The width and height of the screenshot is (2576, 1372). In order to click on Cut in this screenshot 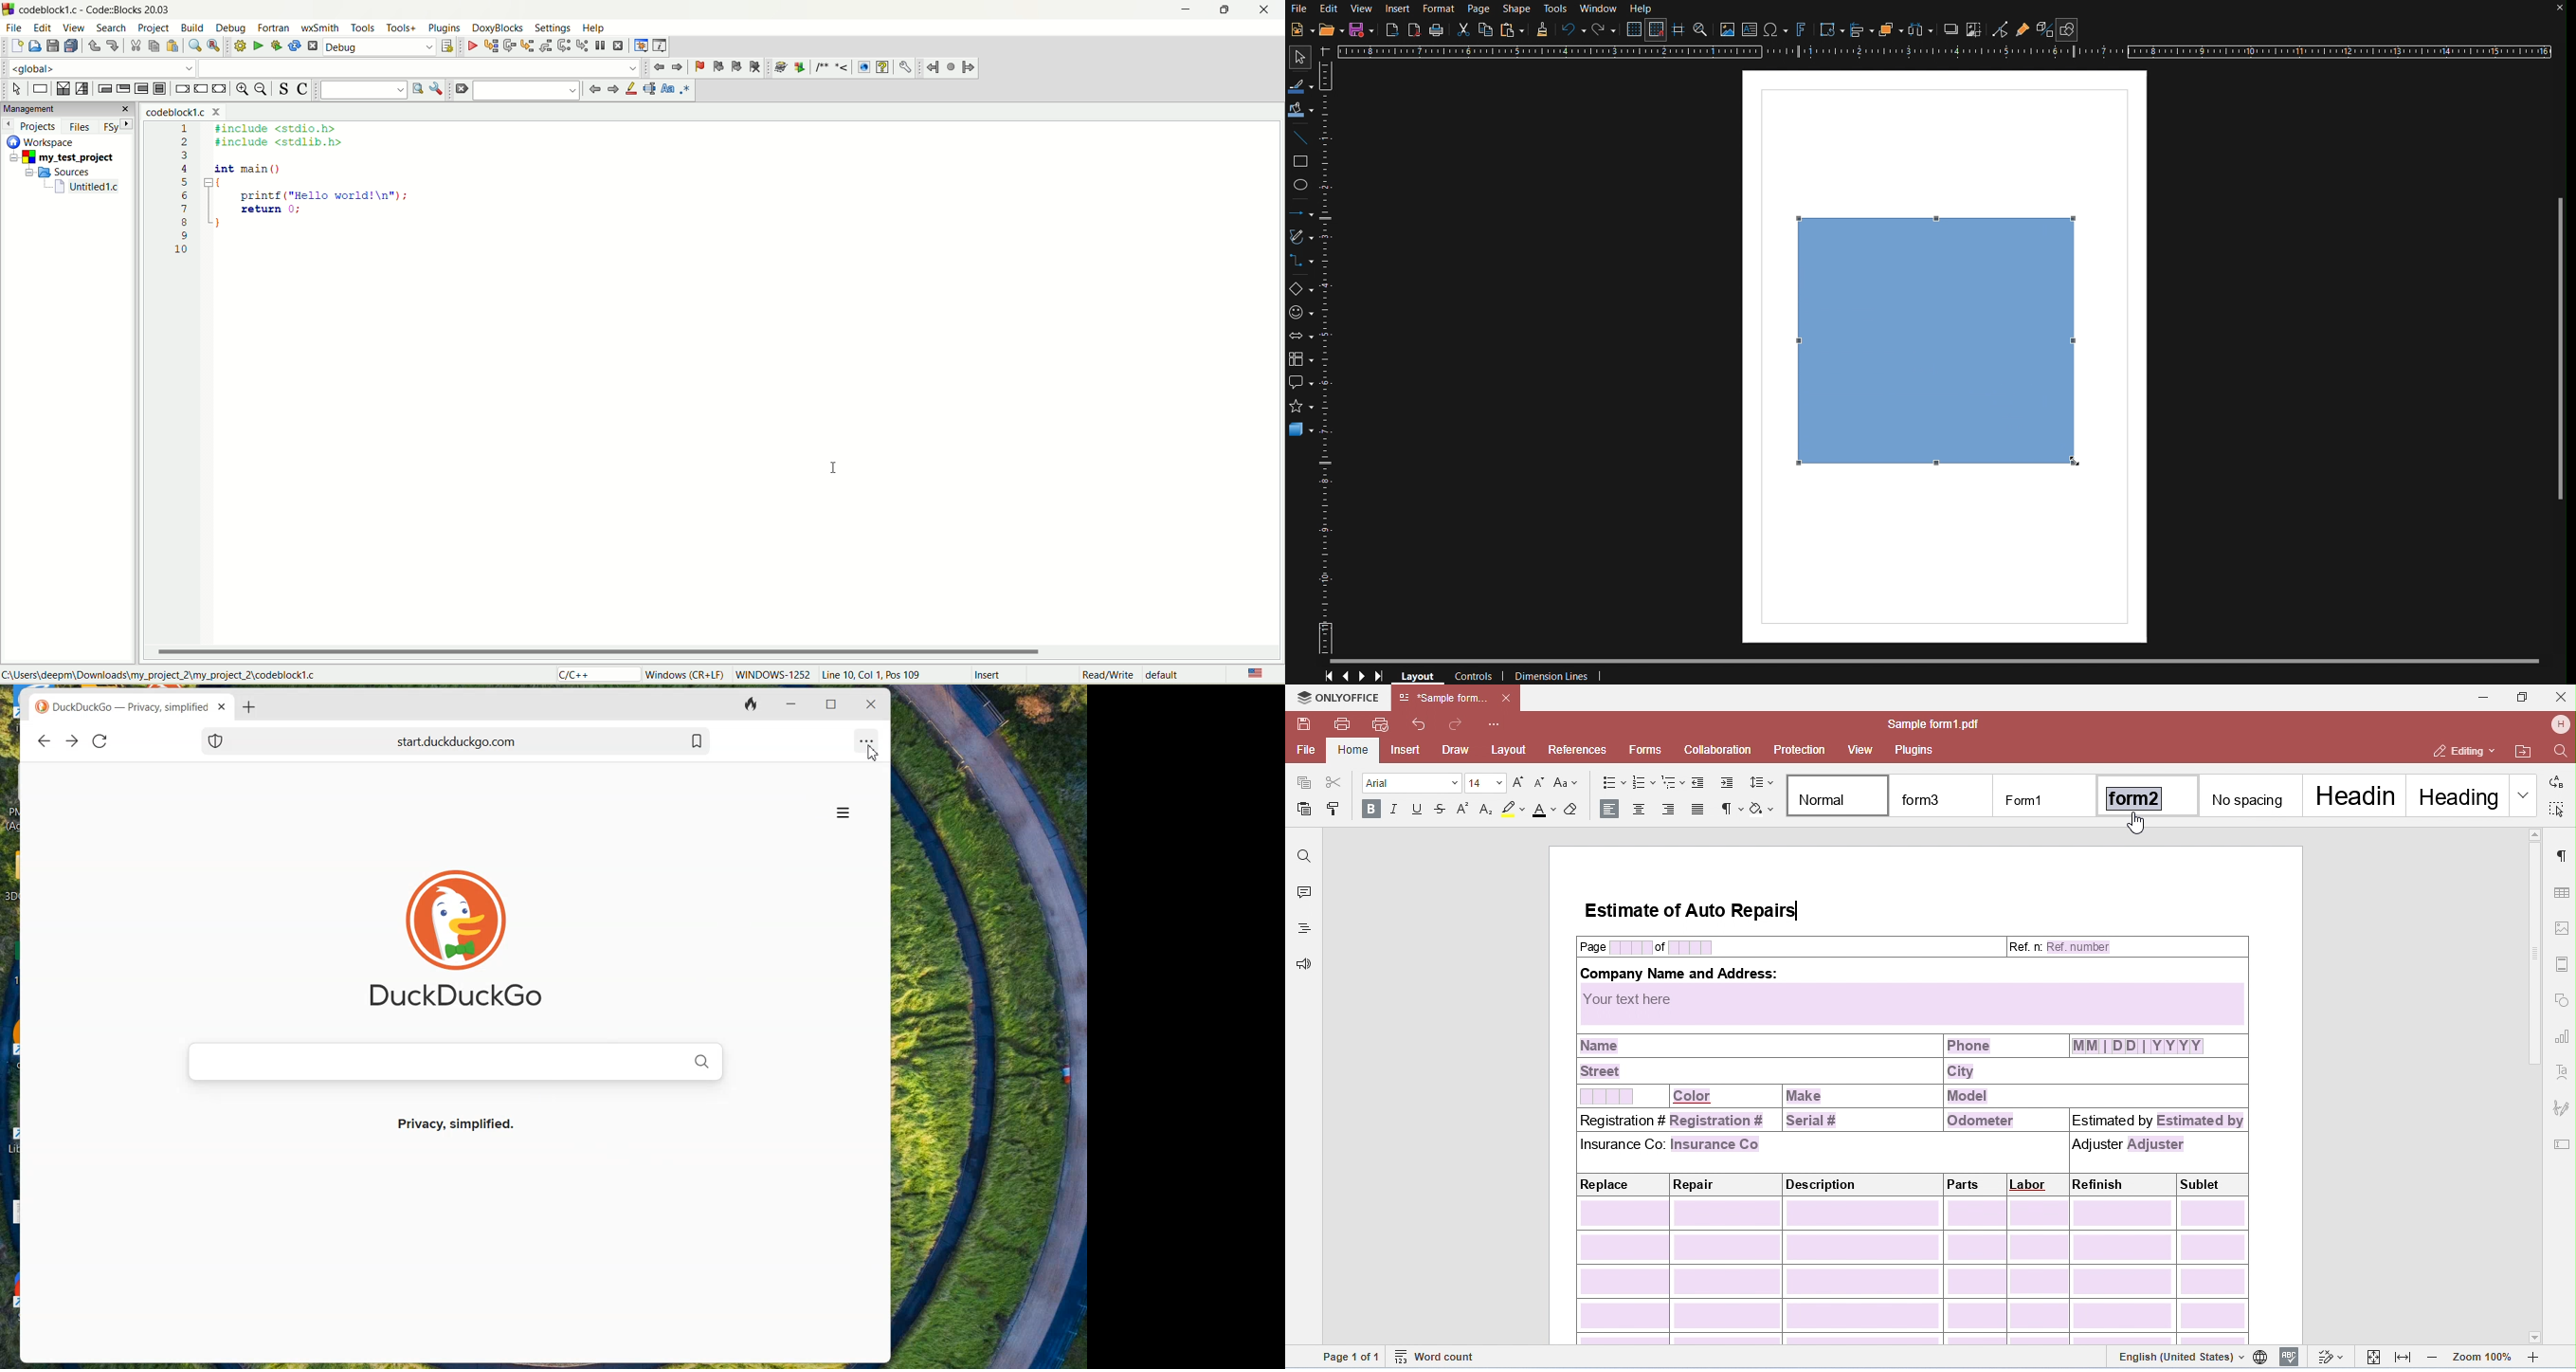, I will do `click(1462, 29)`.